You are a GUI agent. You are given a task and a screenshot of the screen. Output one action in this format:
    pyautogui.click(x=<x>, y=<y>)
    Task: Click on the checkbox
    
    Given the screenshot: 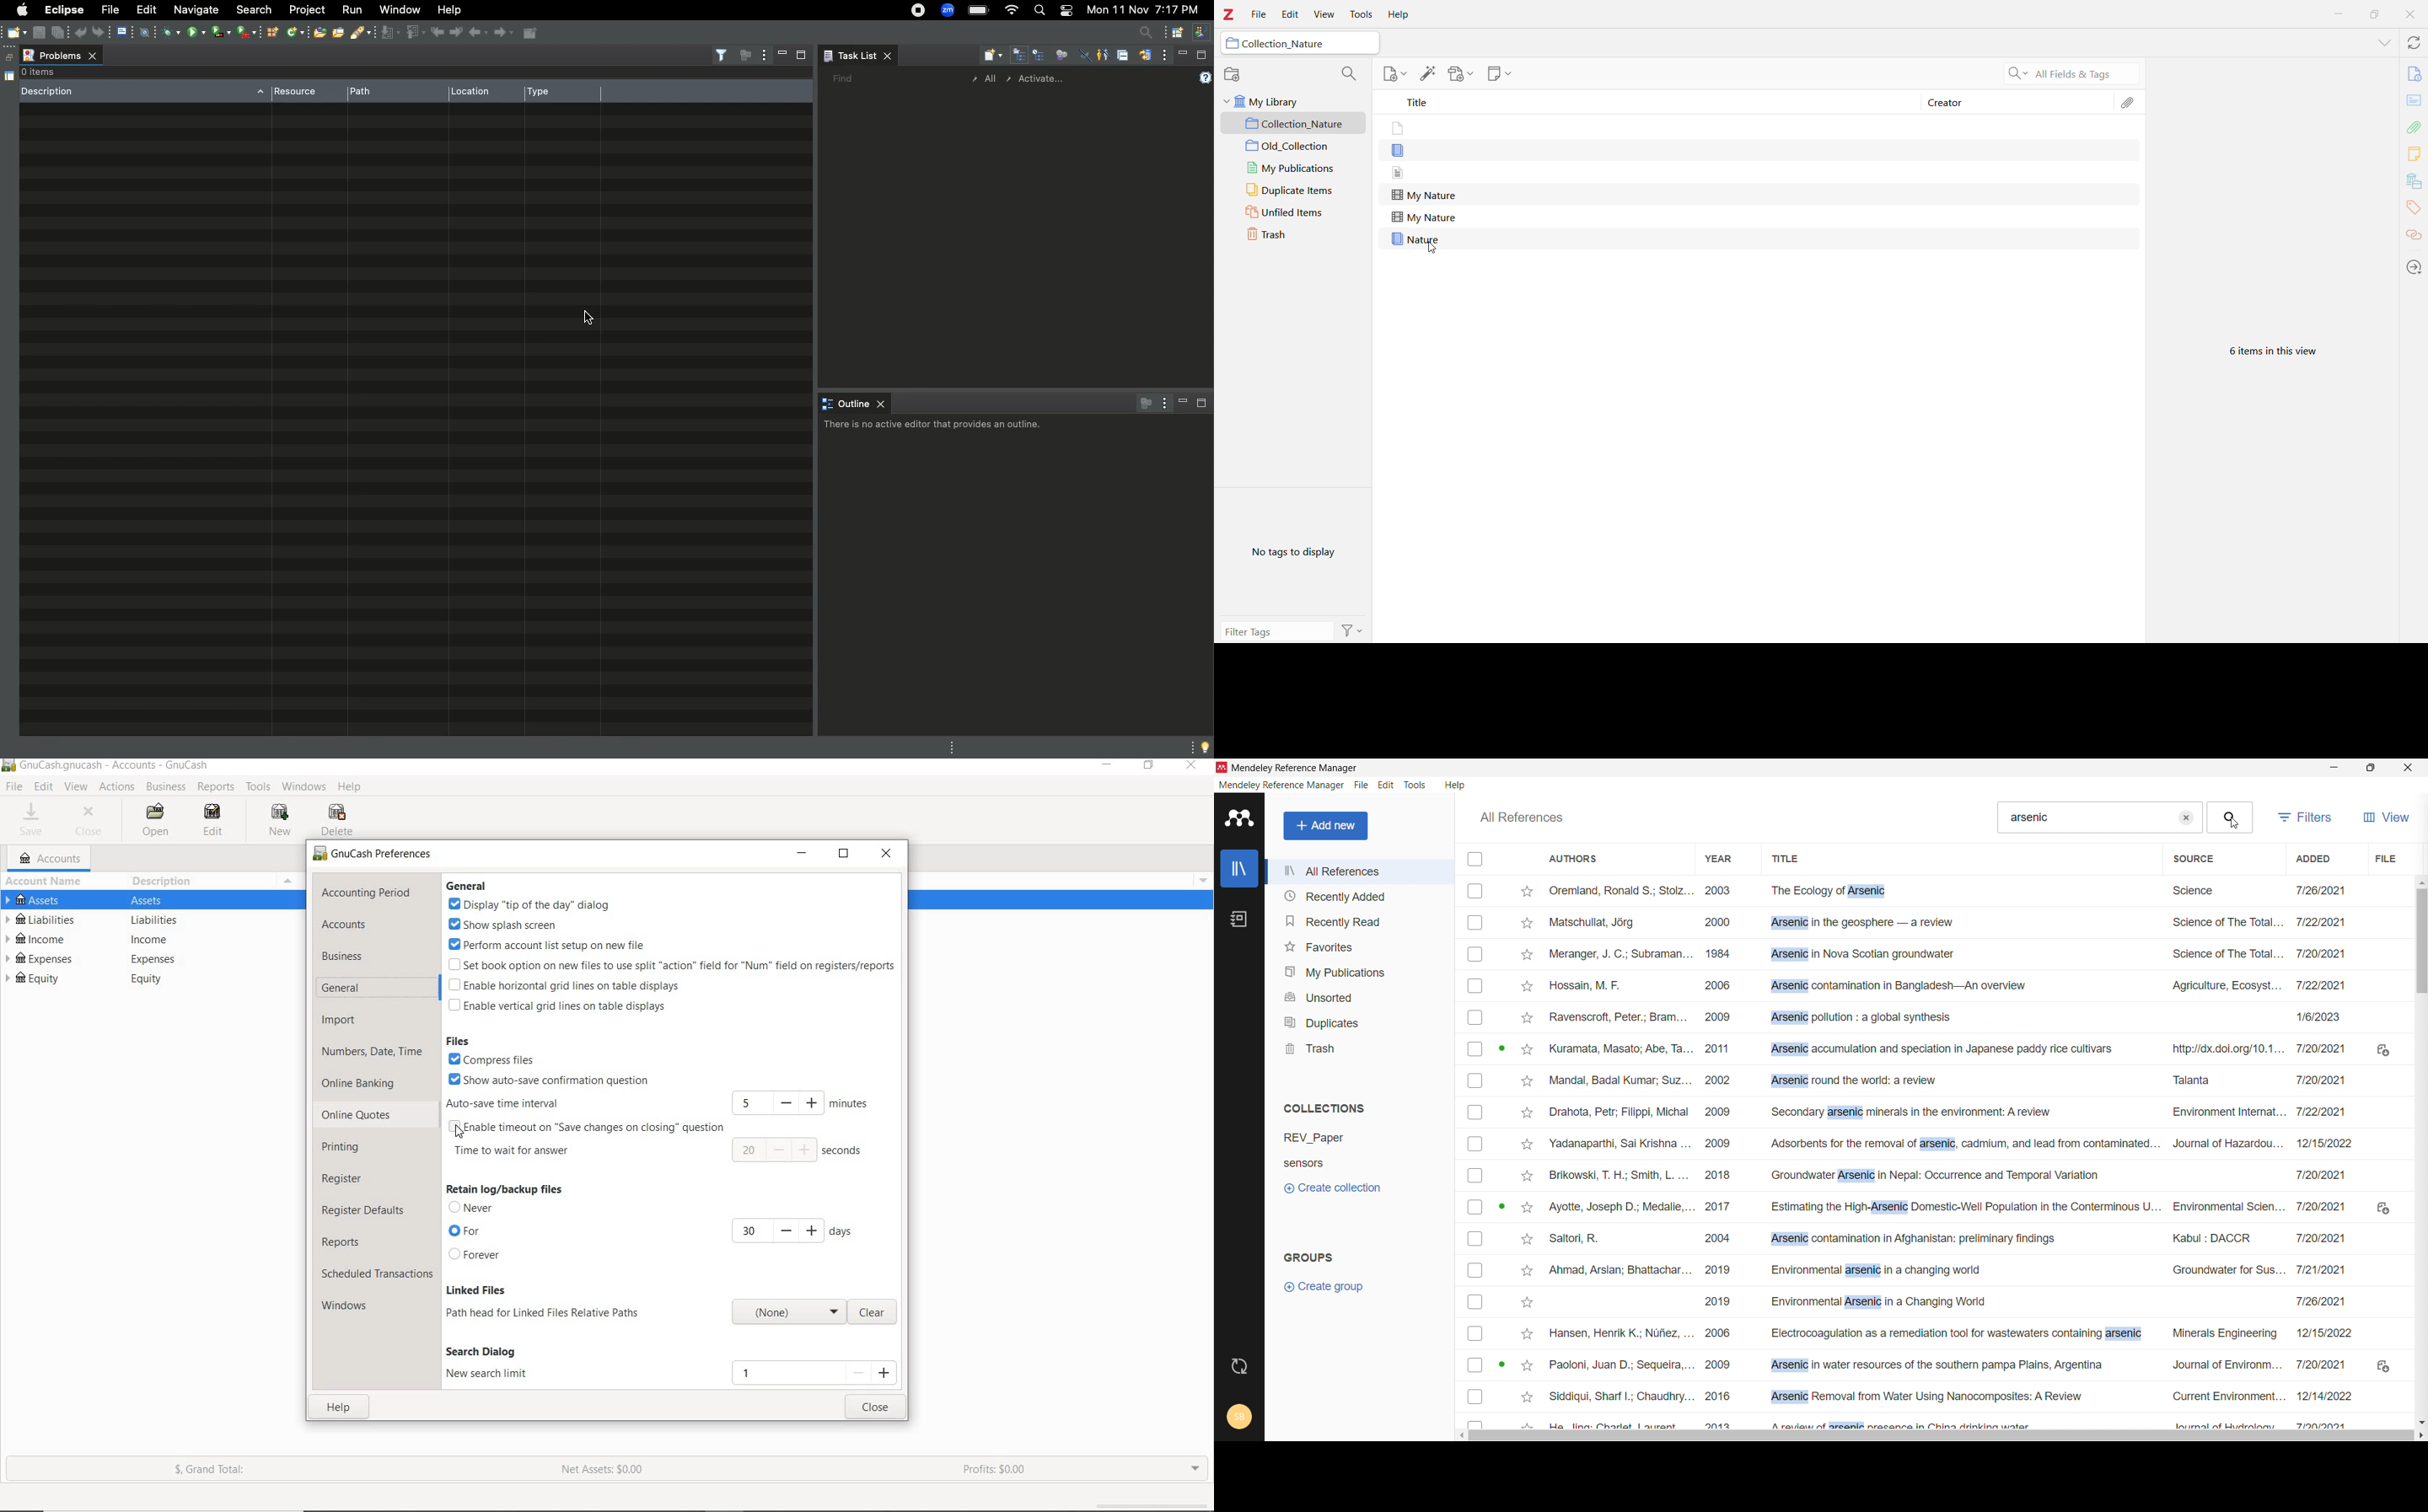 What is the action you would take?
    pyautogui.click(x=1475, y=858)
    